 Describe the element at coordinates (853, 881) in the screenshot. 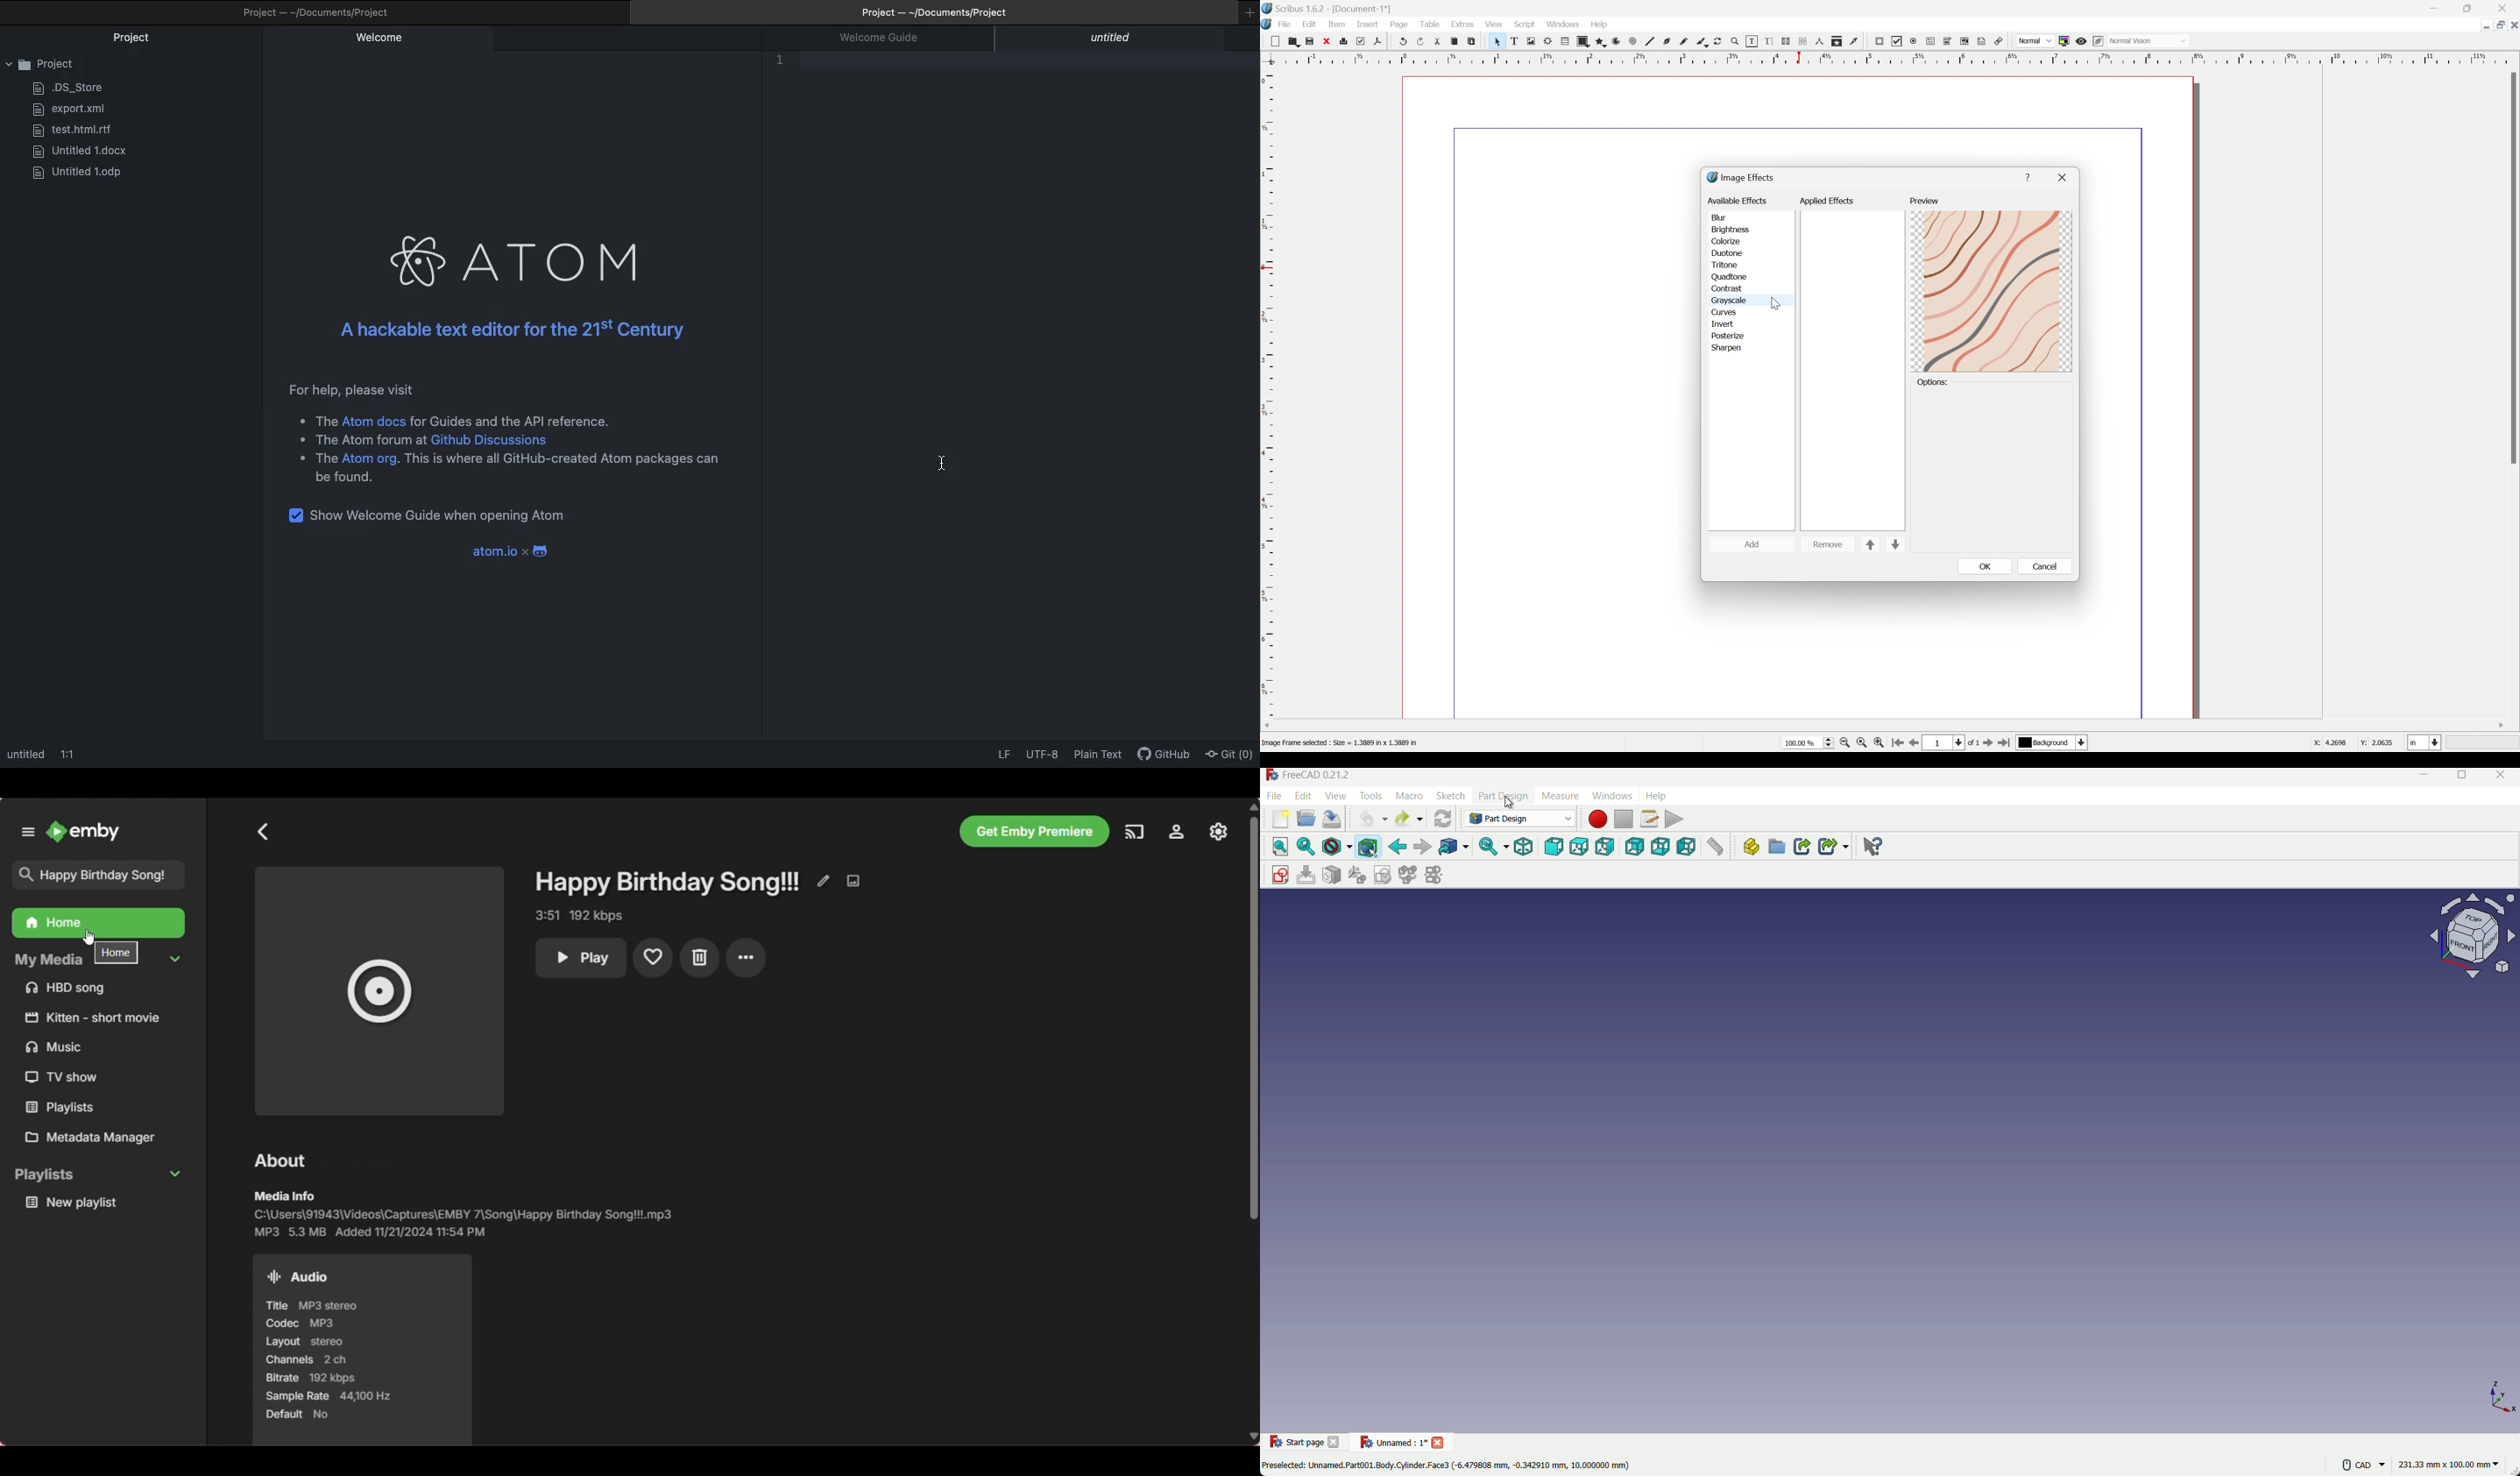

I see `Edit image` at that location.